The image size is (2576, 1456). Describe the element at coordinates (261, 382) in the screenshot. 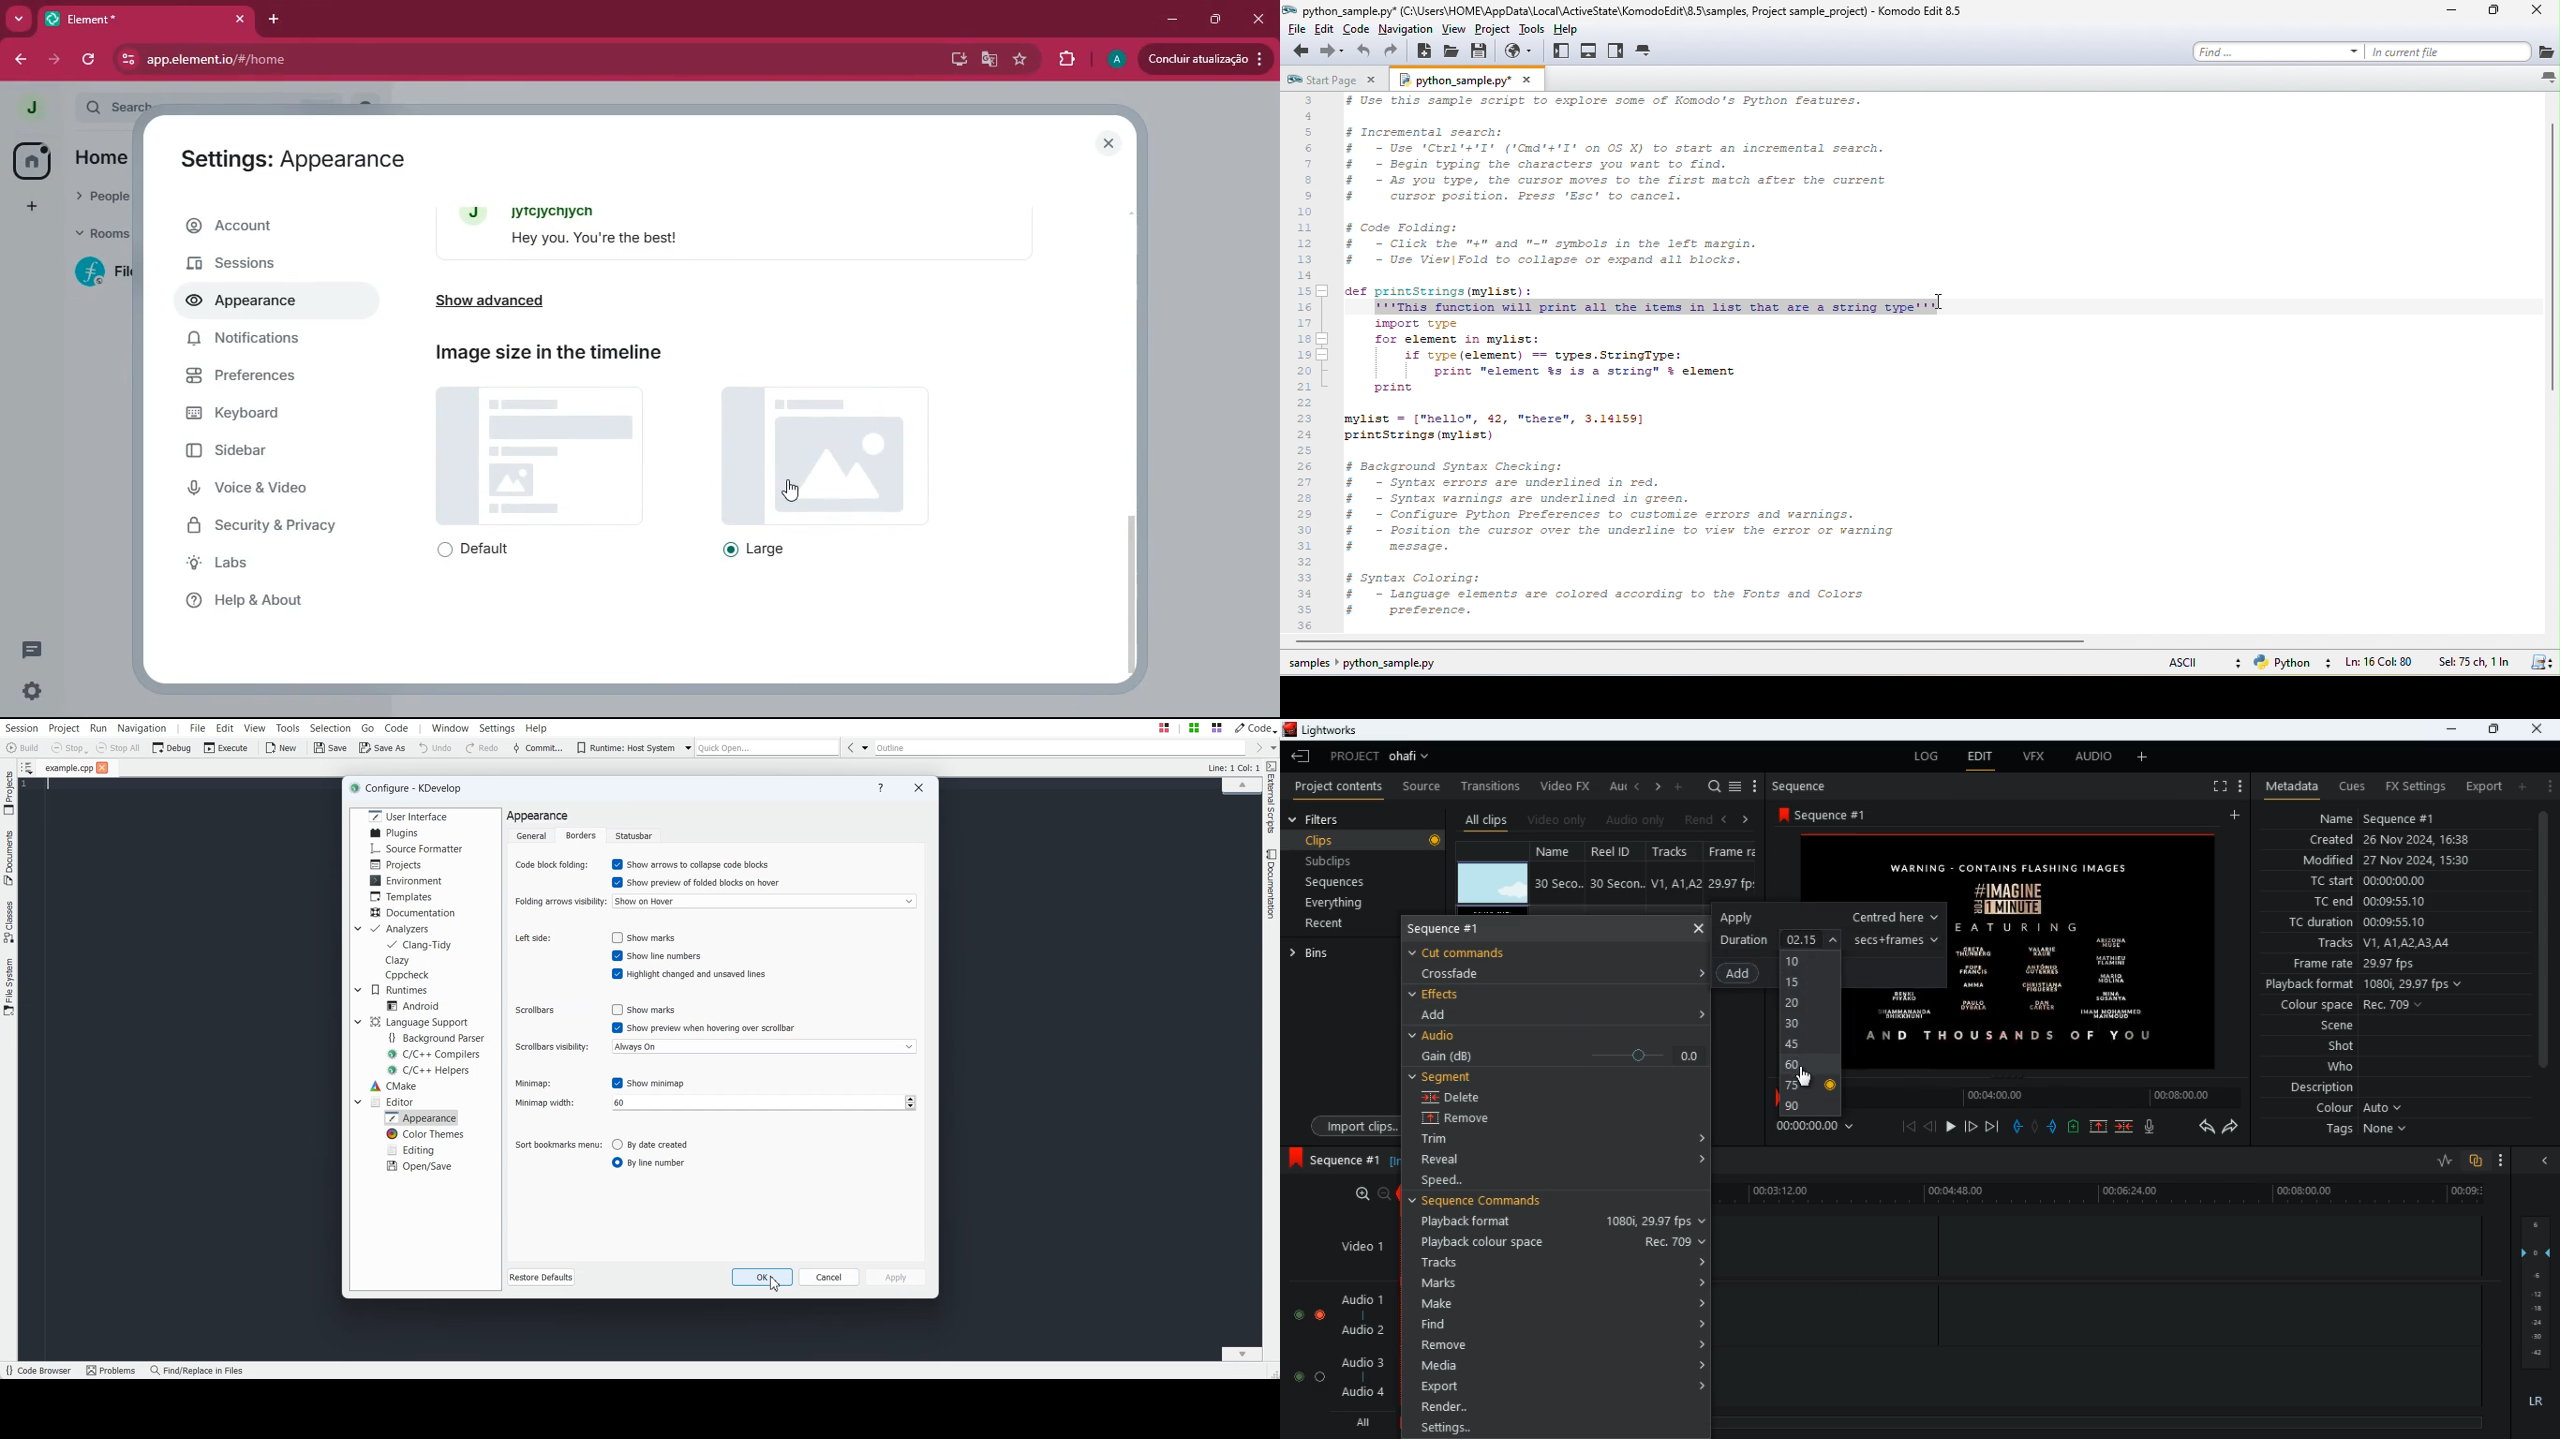

I see `preferences` at that location.